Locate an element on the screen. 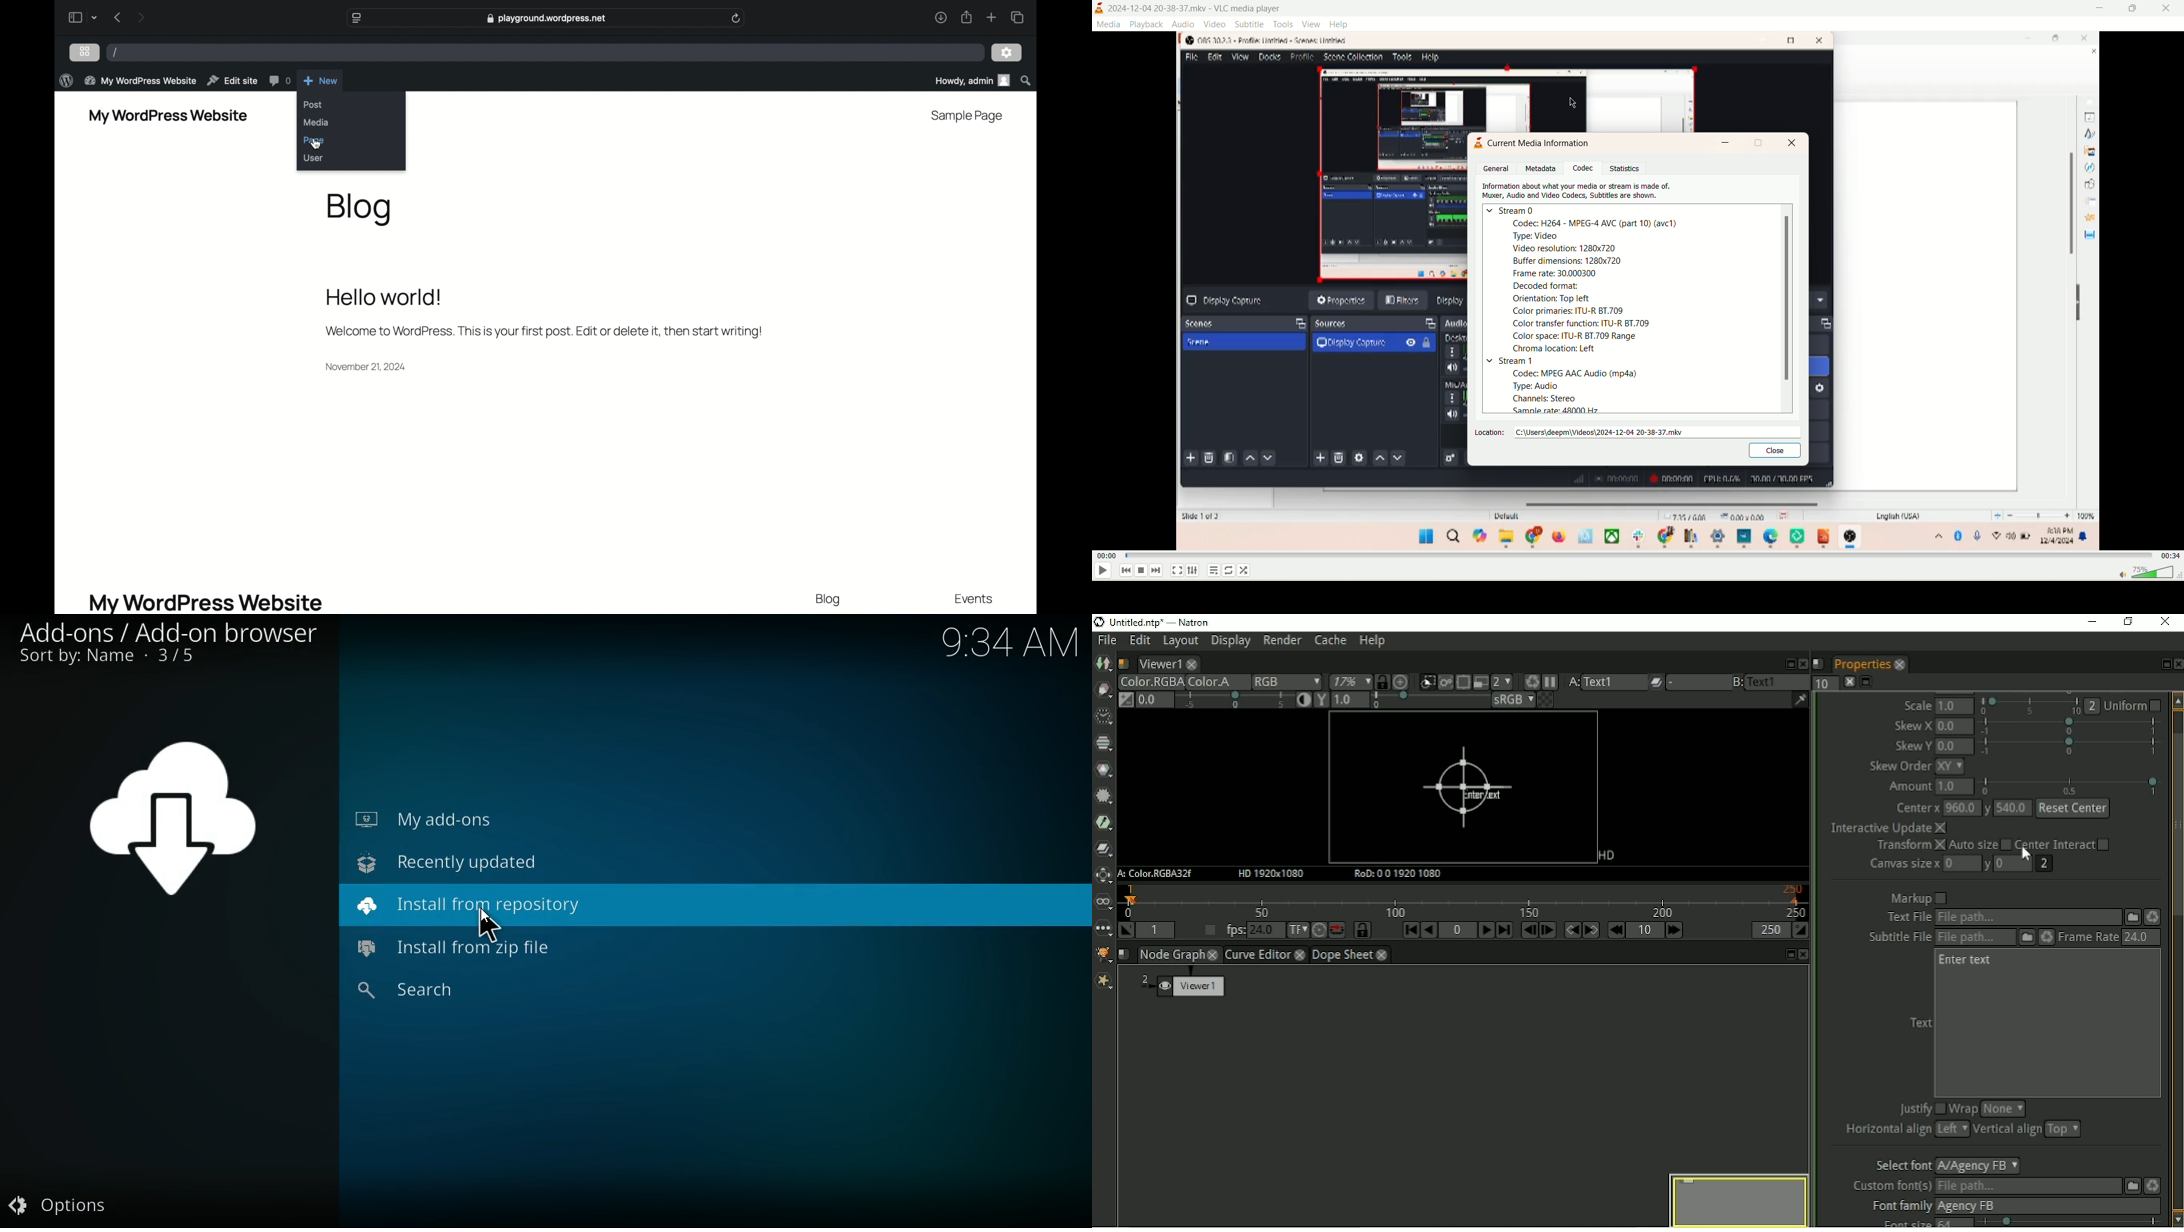 The height and width of the screenshot is (1232, 2184). downloads is located at coordinates (941, 18).